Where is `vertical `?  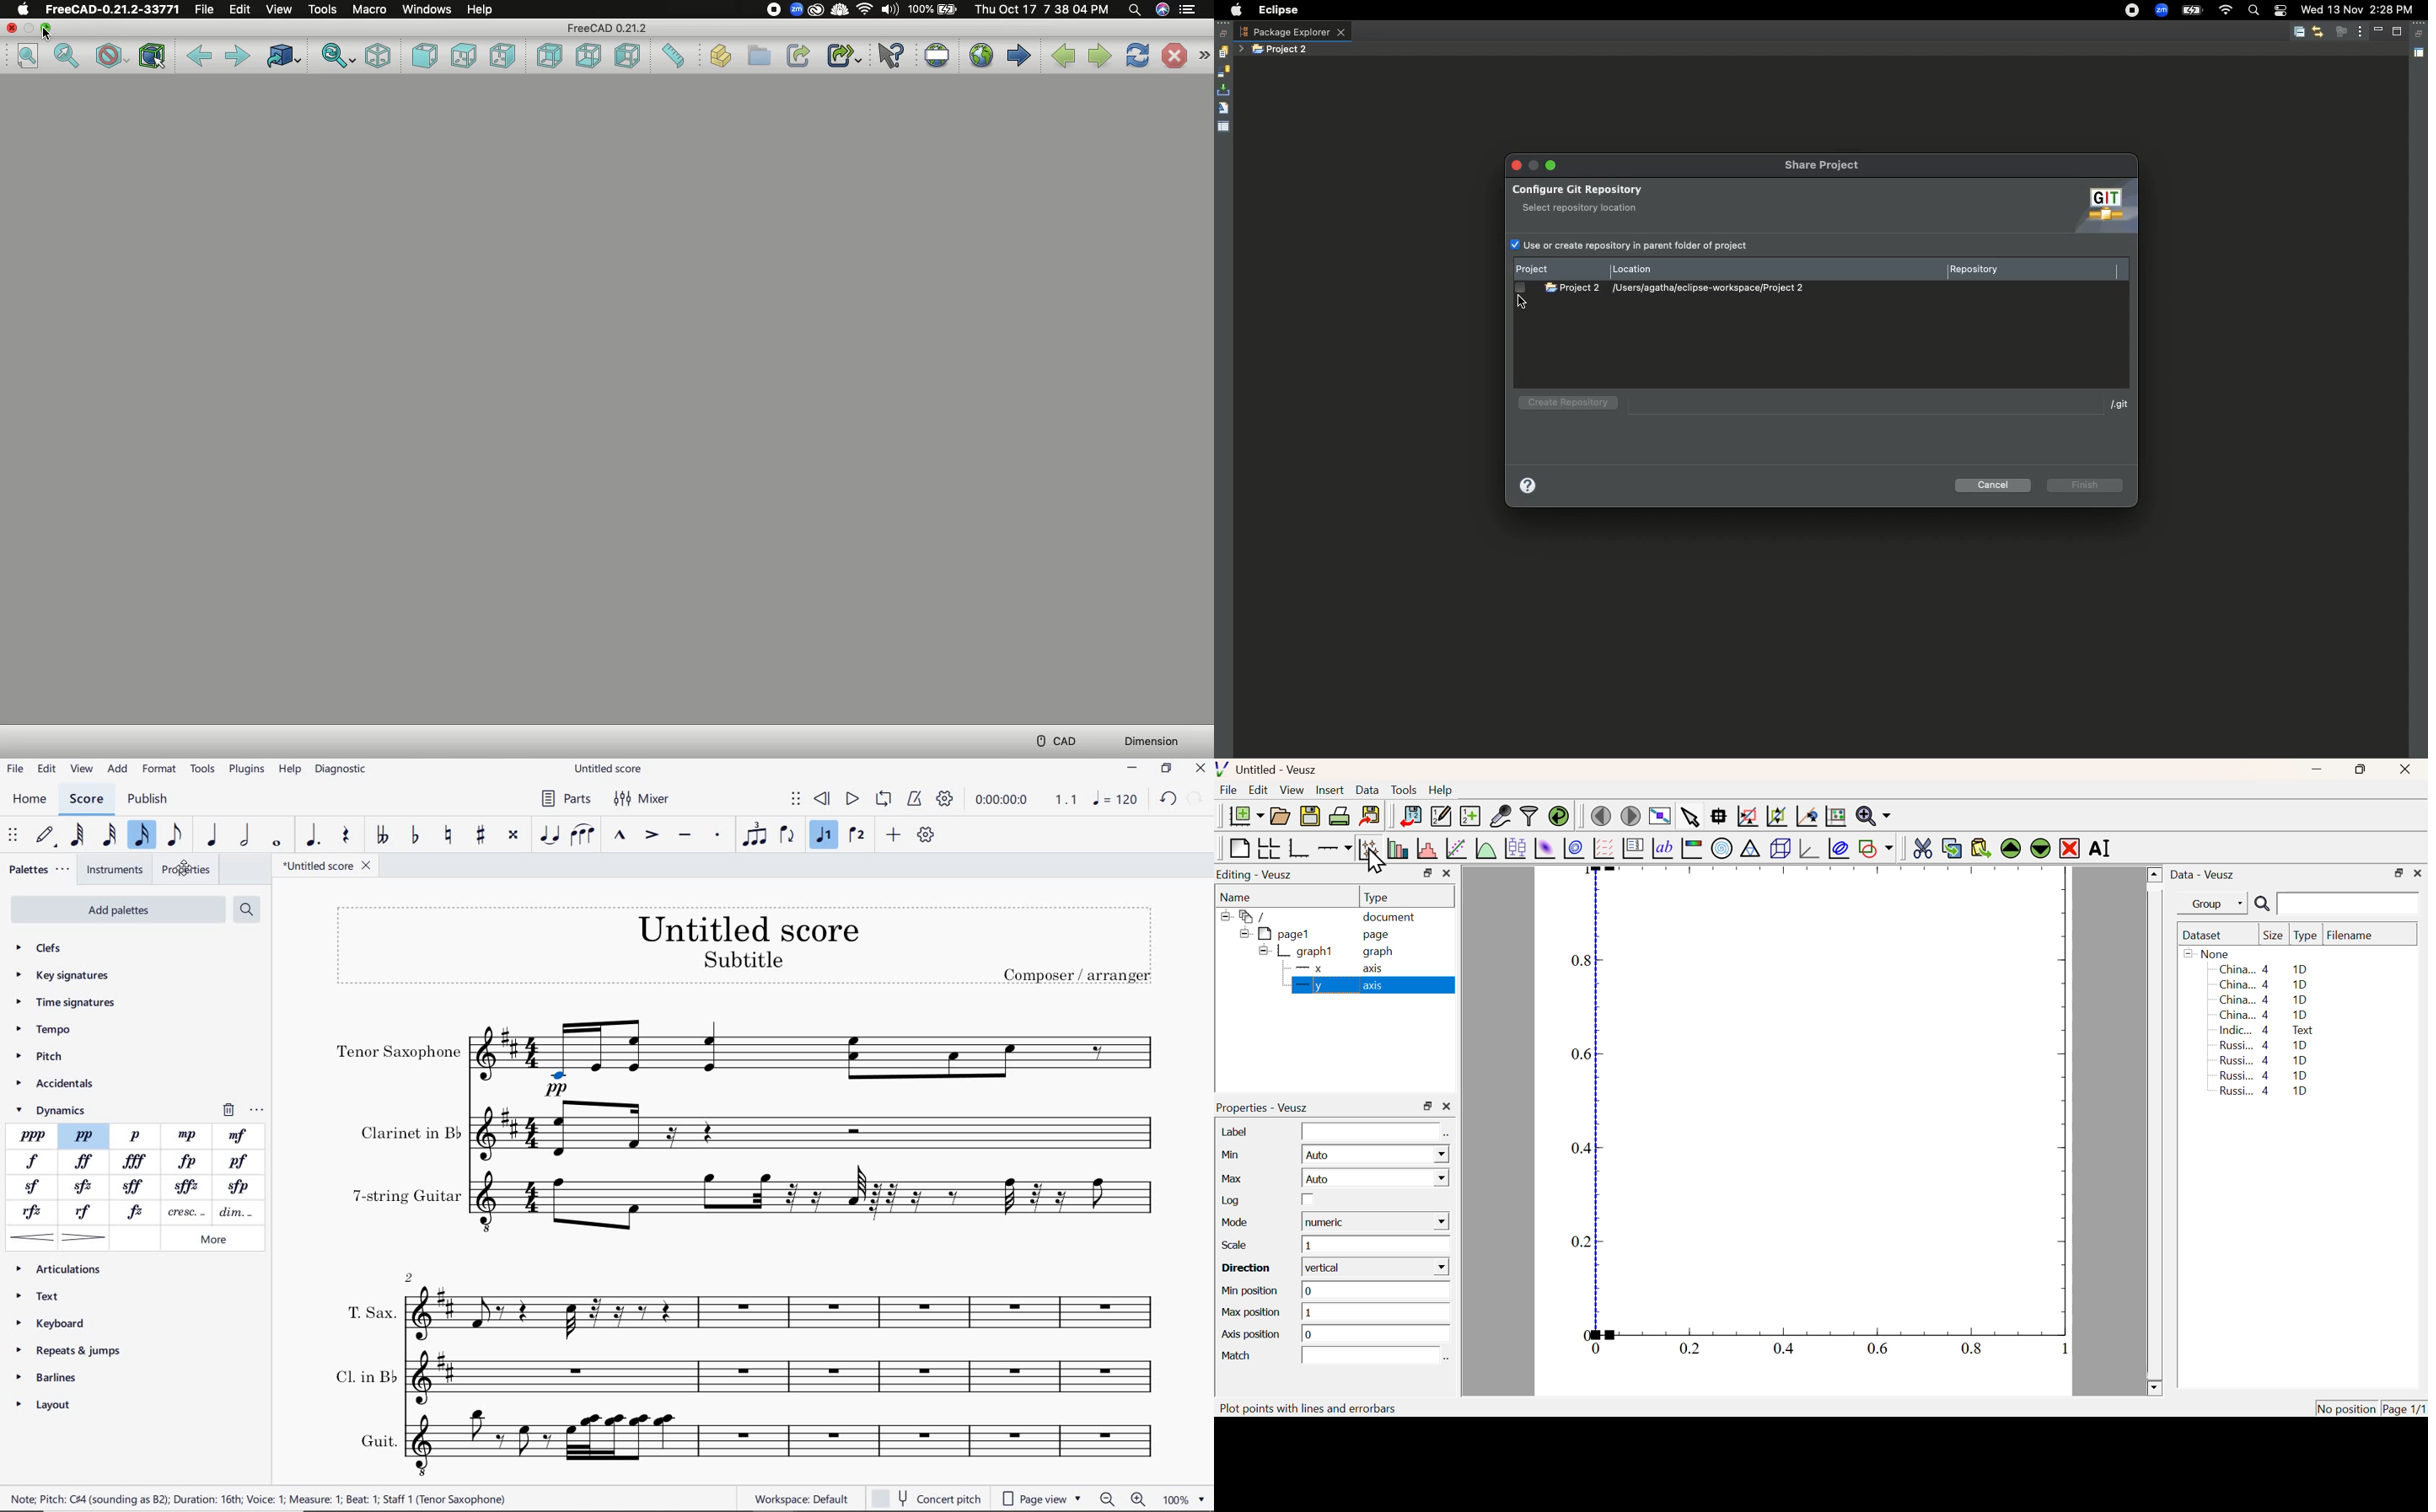
vertical  is located at coordinates (1378, 1268).